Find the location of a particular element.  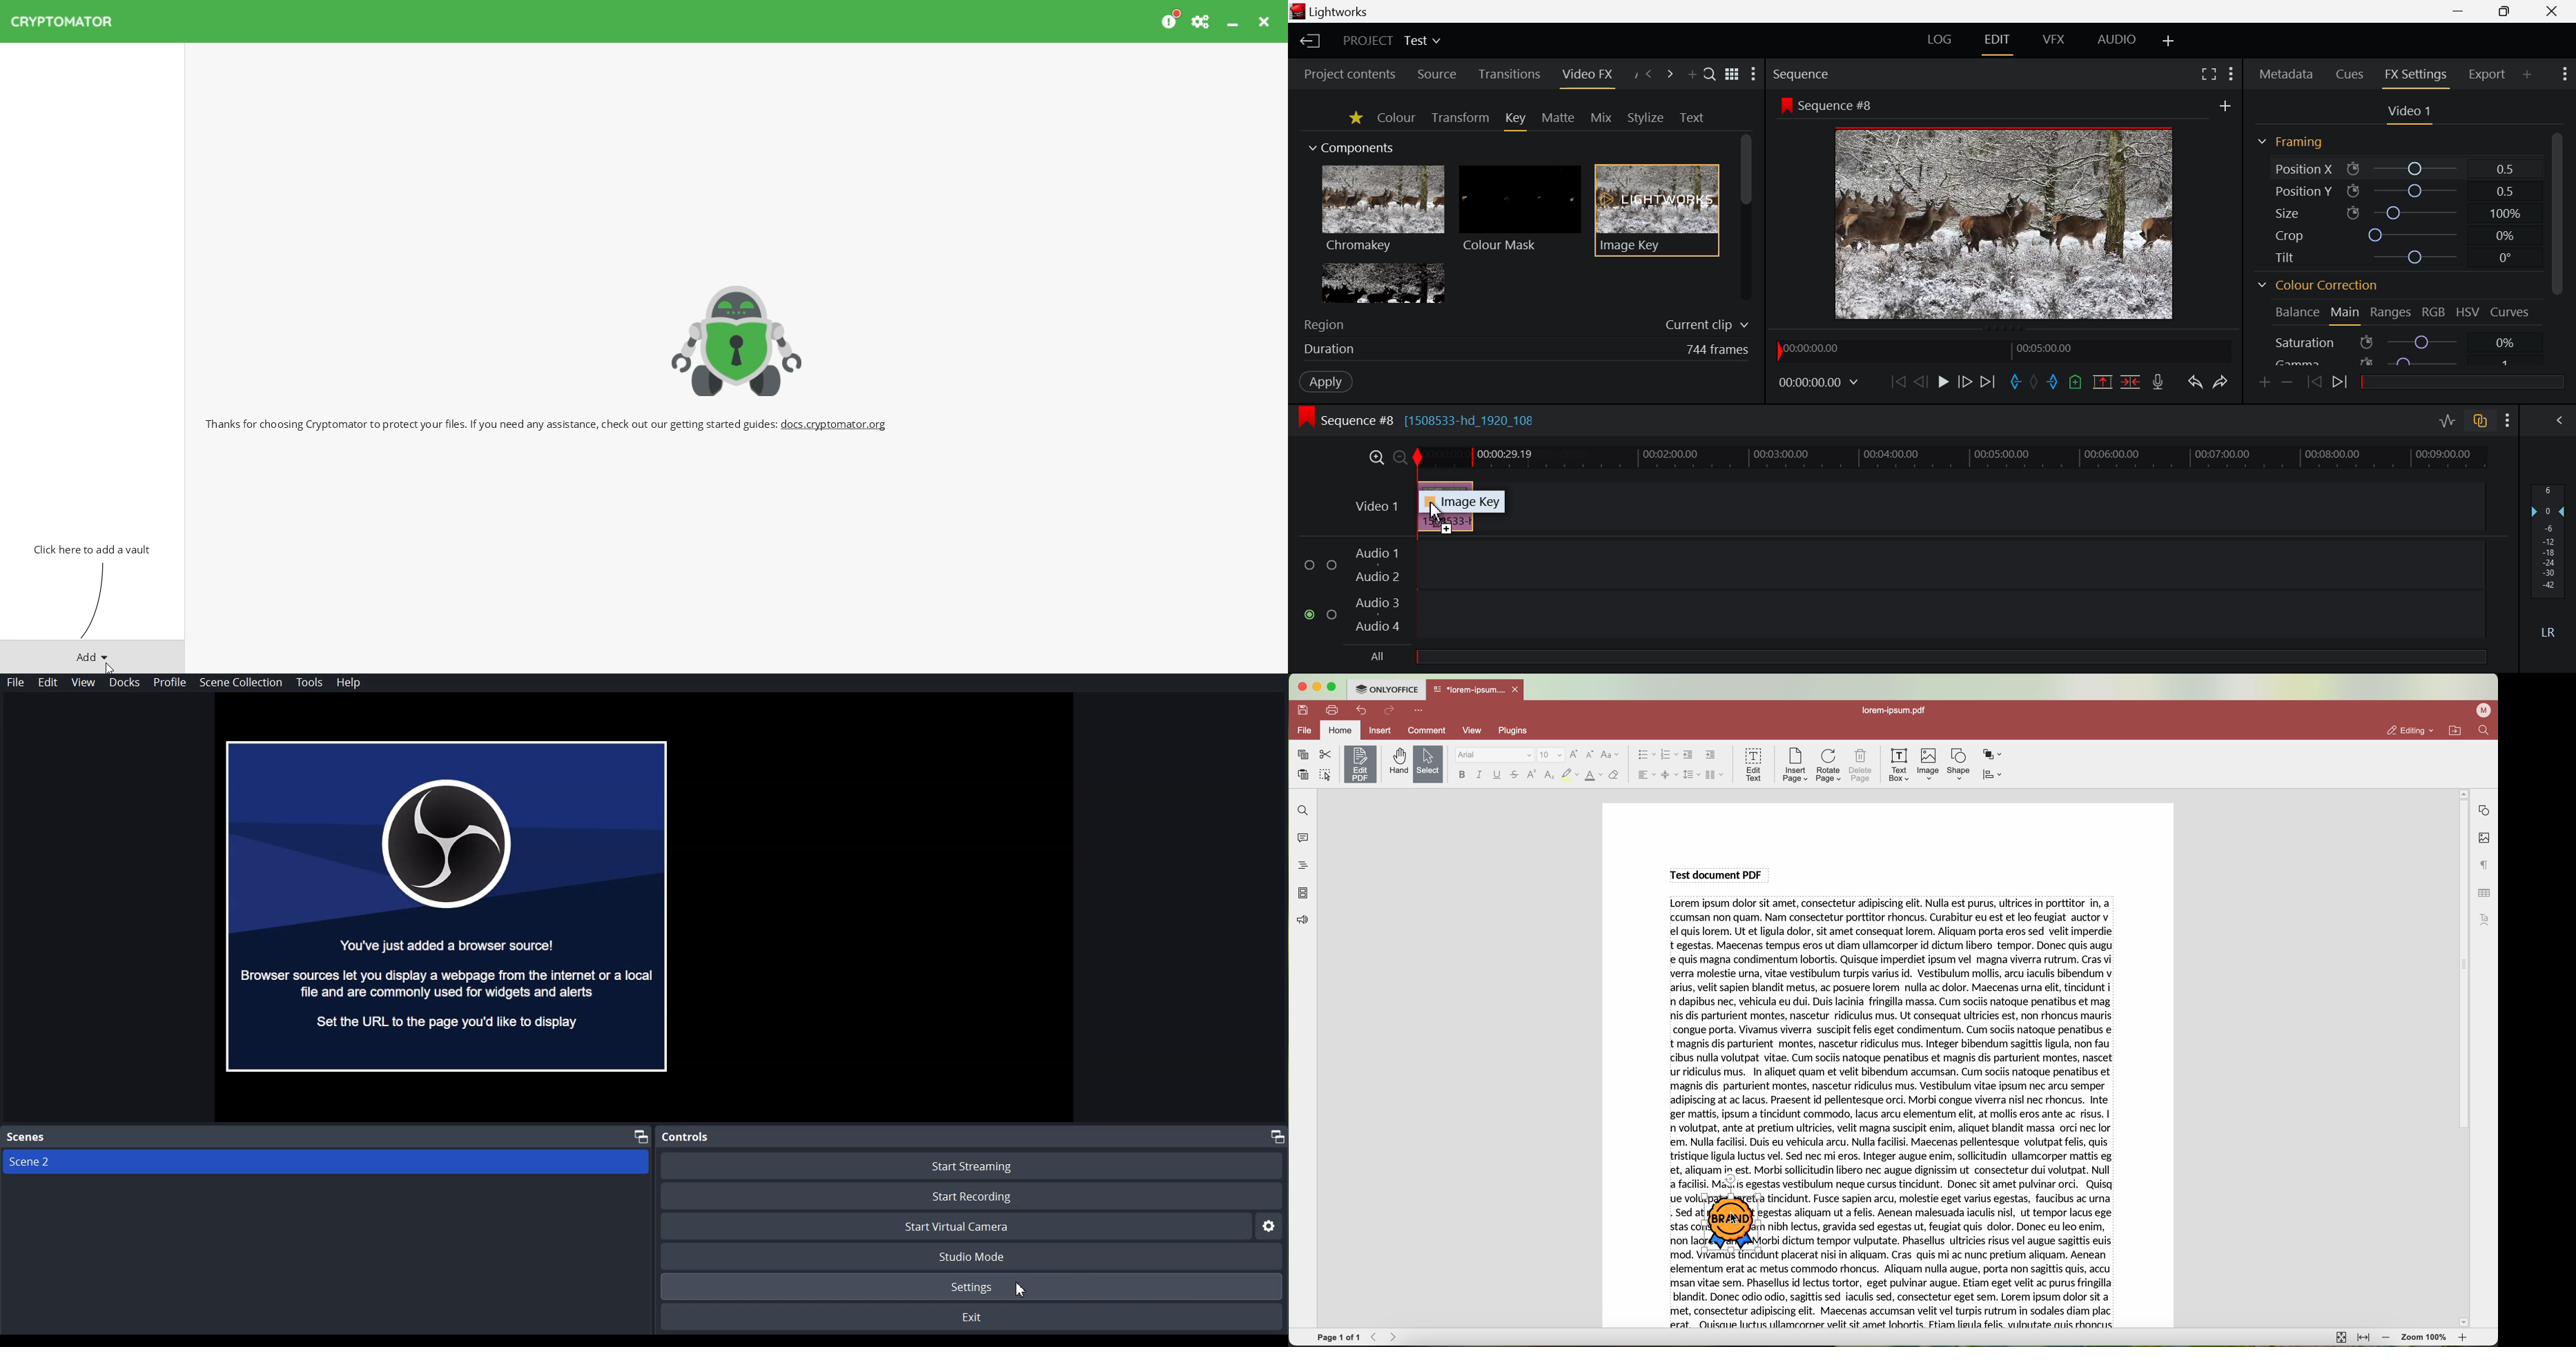

Region is located at coordinates (1326, 326).